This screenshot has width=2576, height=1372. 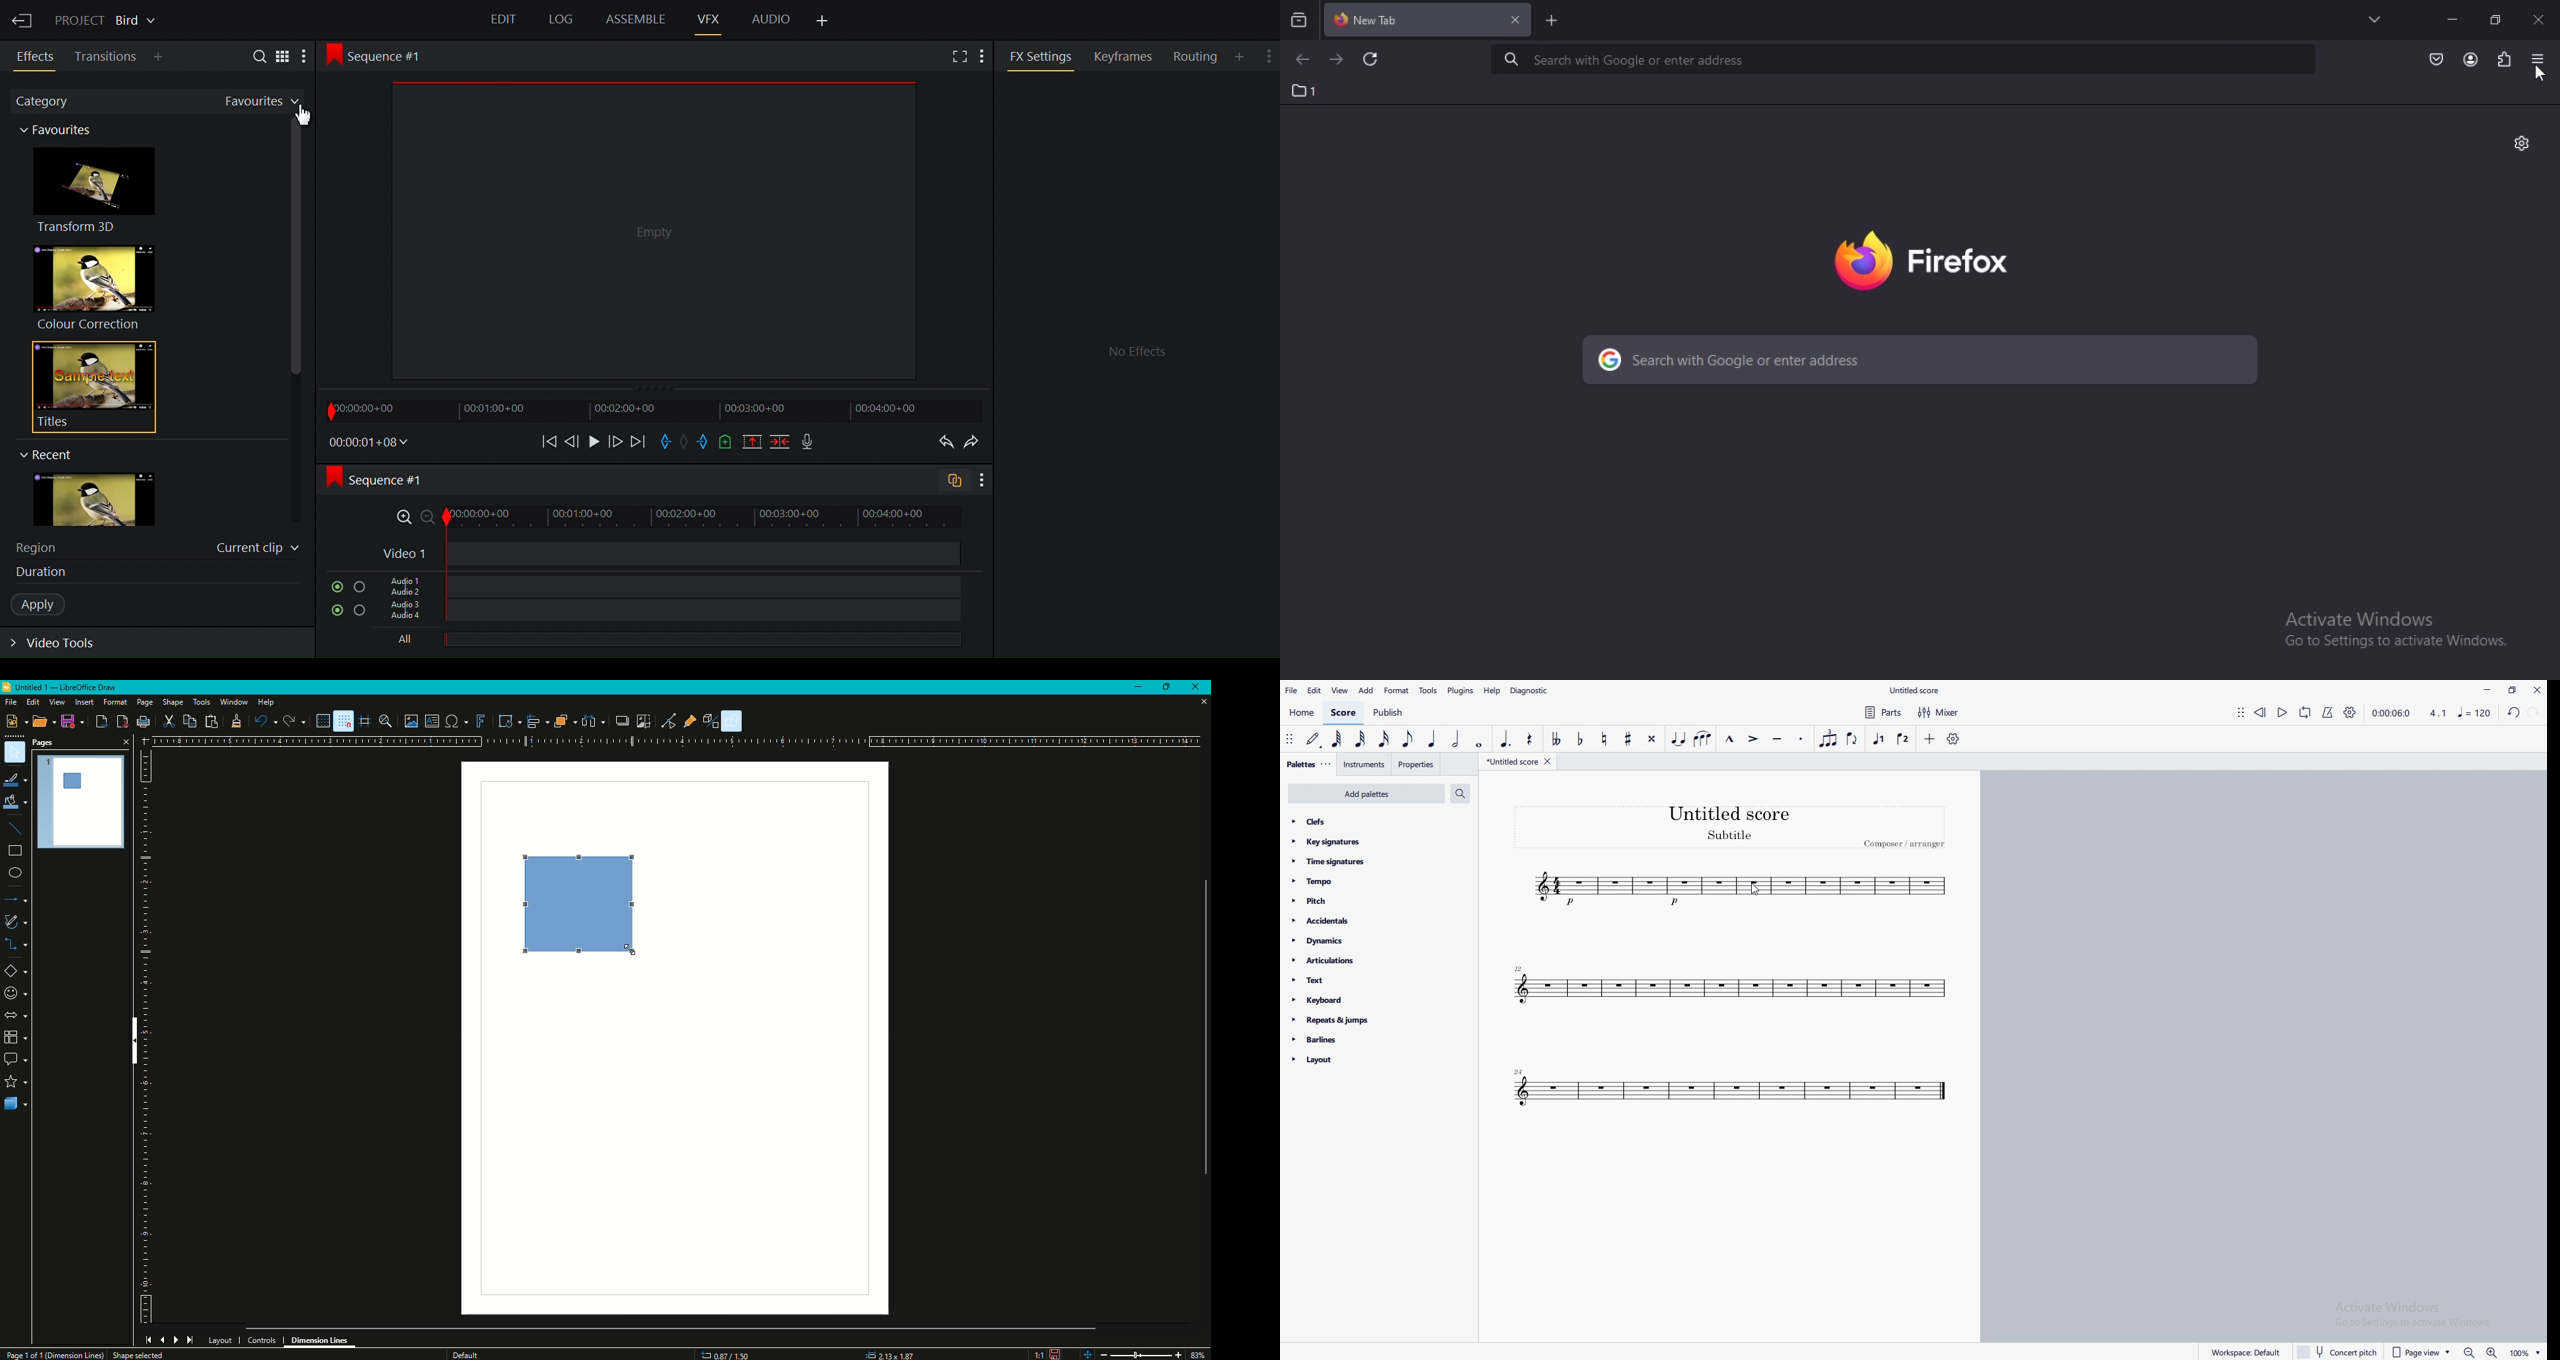 I want to click on 3D Objects, so click(x=16, y=1105).